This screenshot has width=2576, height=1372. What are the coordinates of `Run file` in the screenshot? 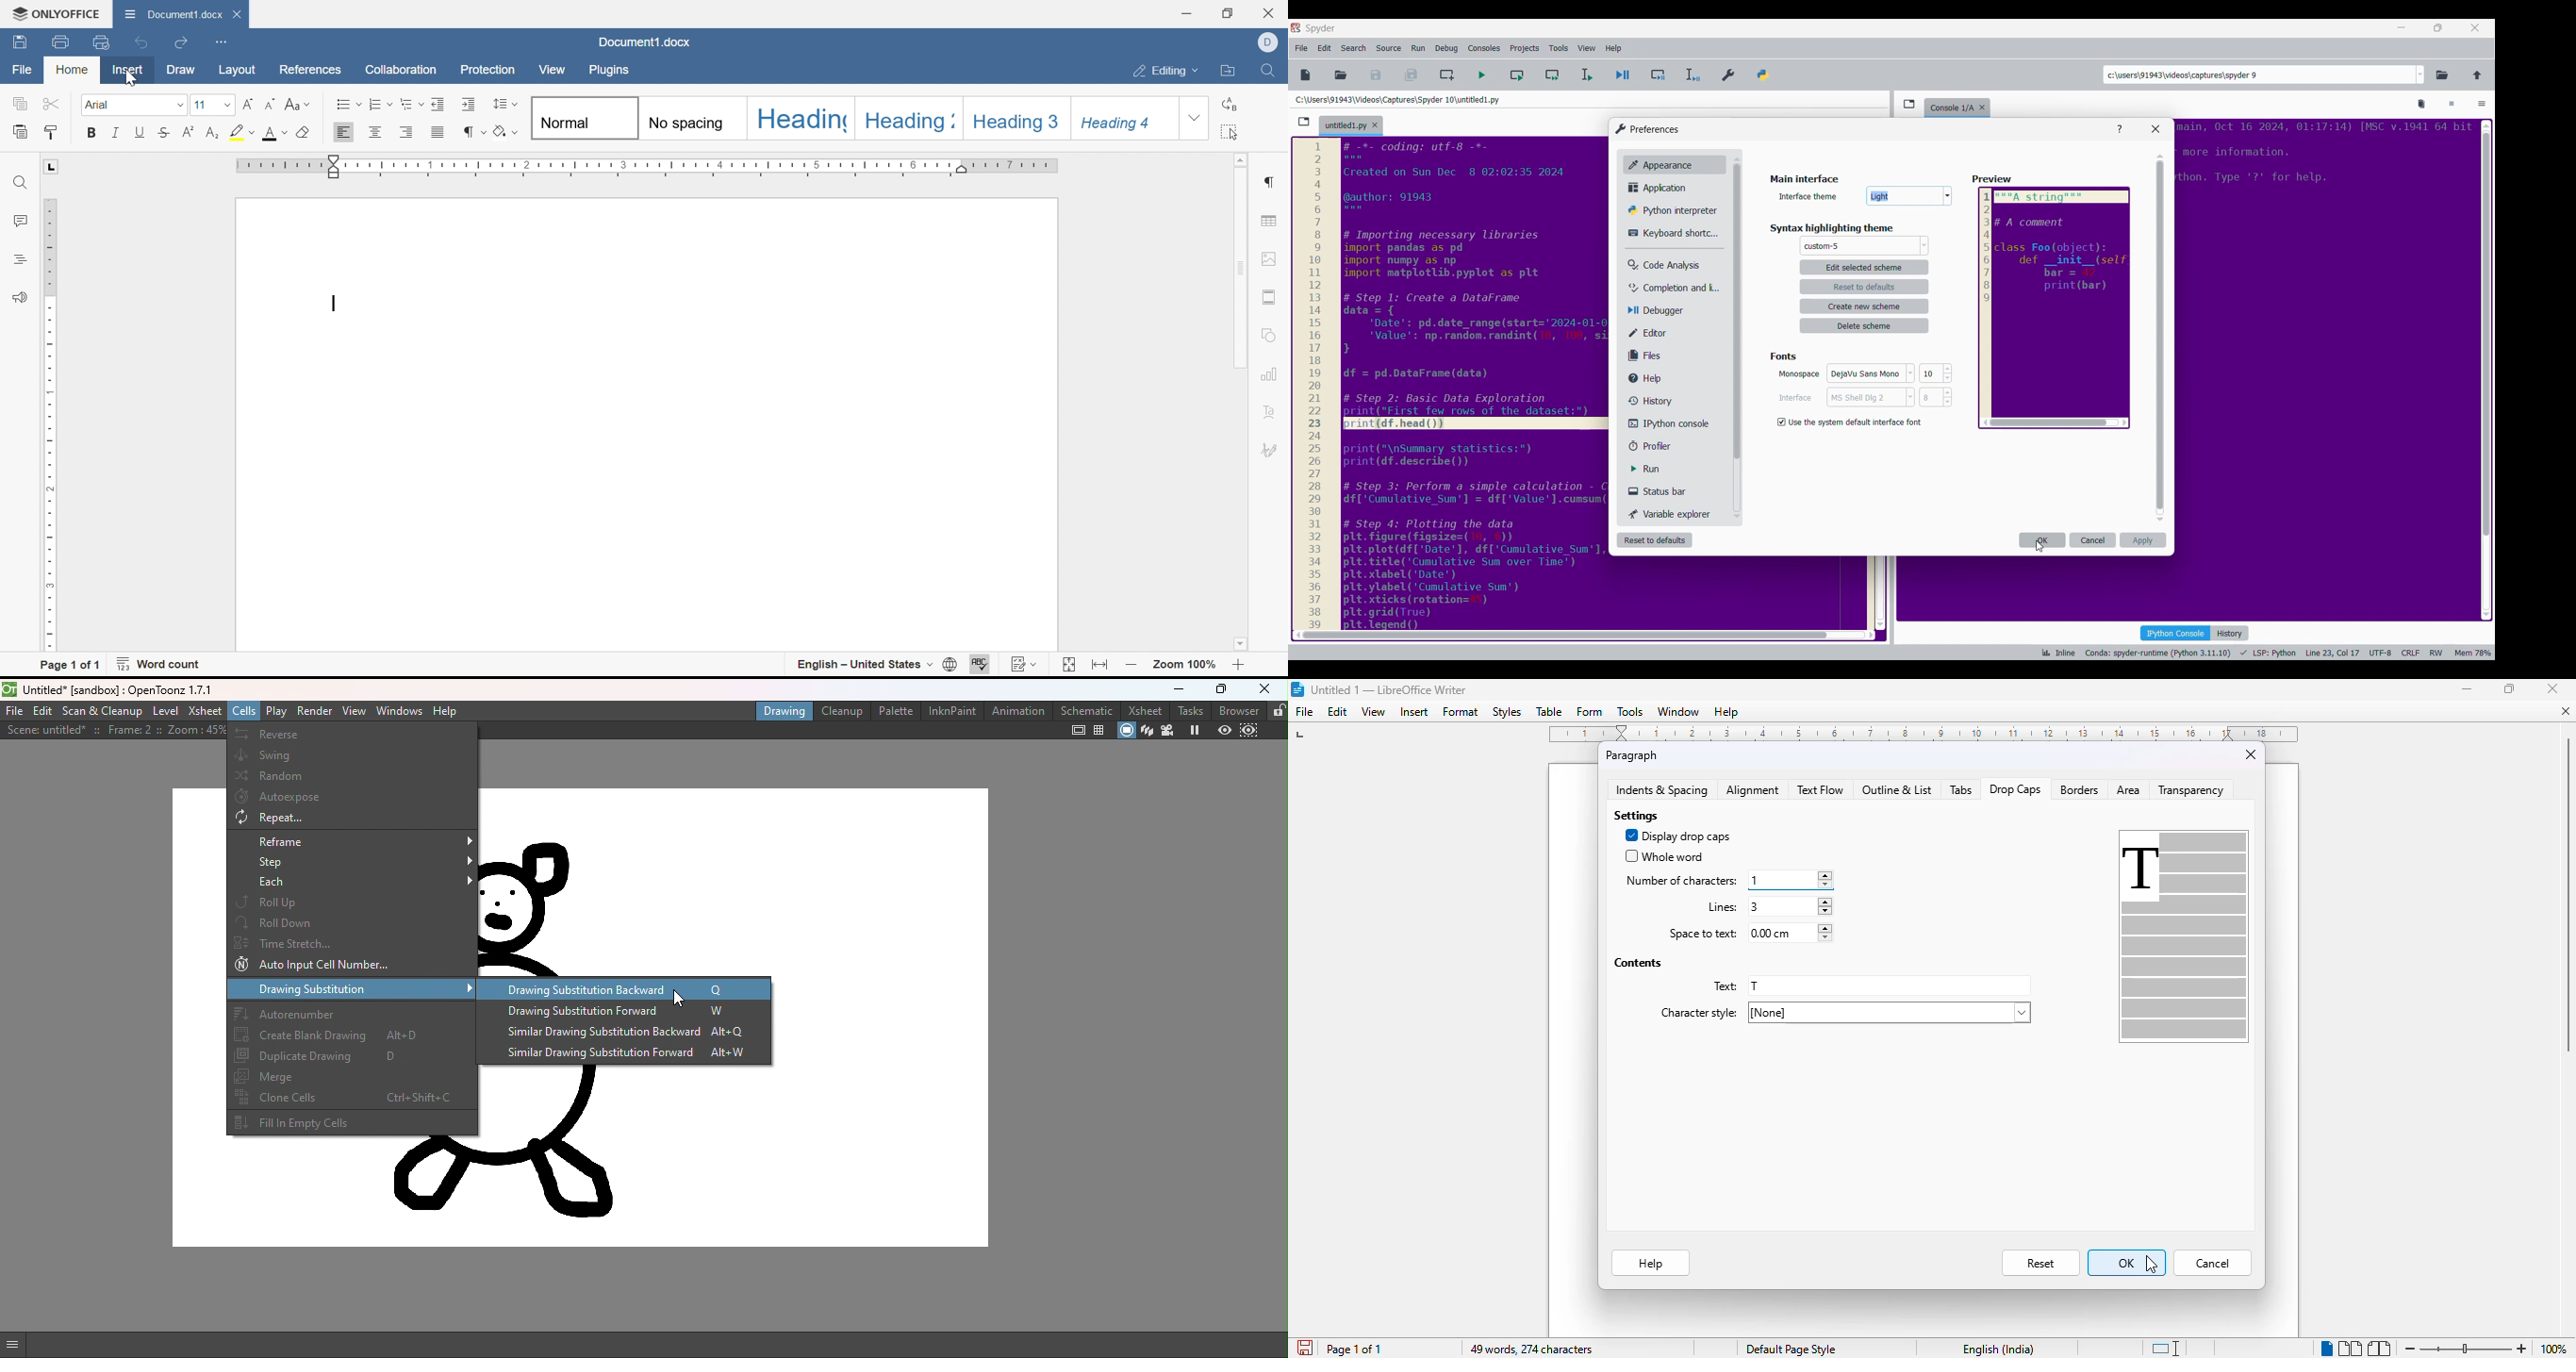 It's located at (1482, 75).